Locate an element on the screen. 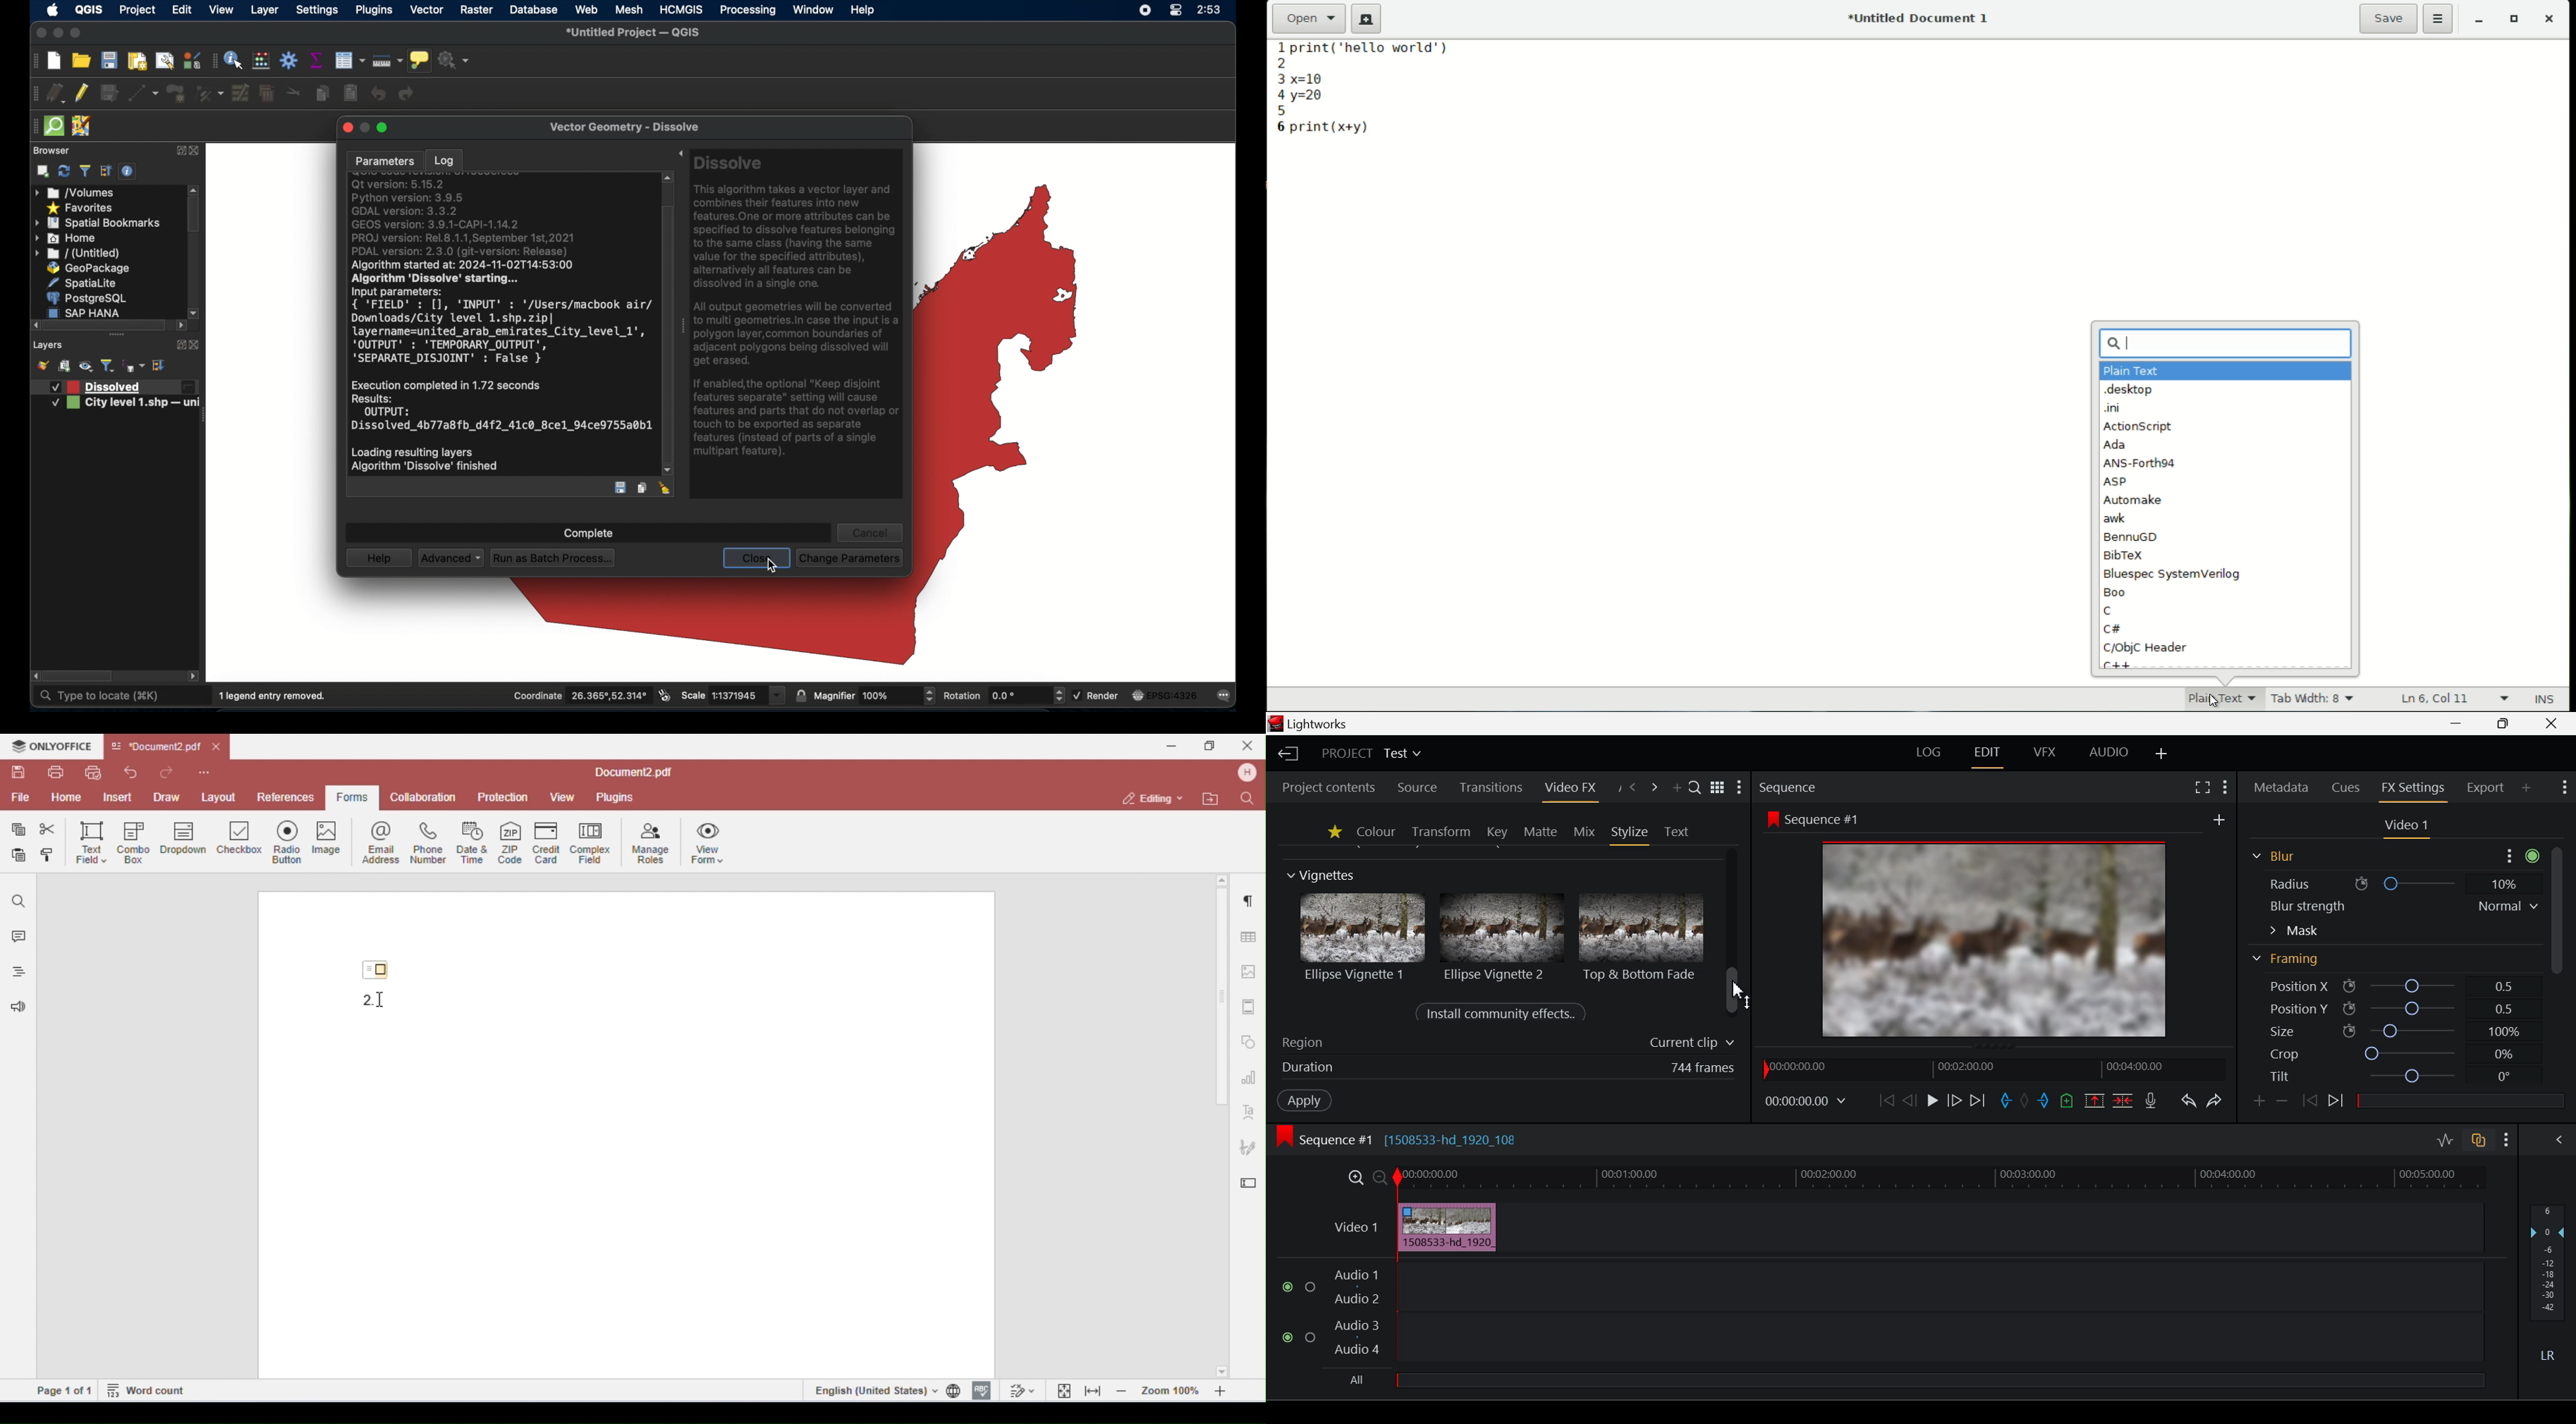  1 legend entry removed is located at coordinates (274, 696).